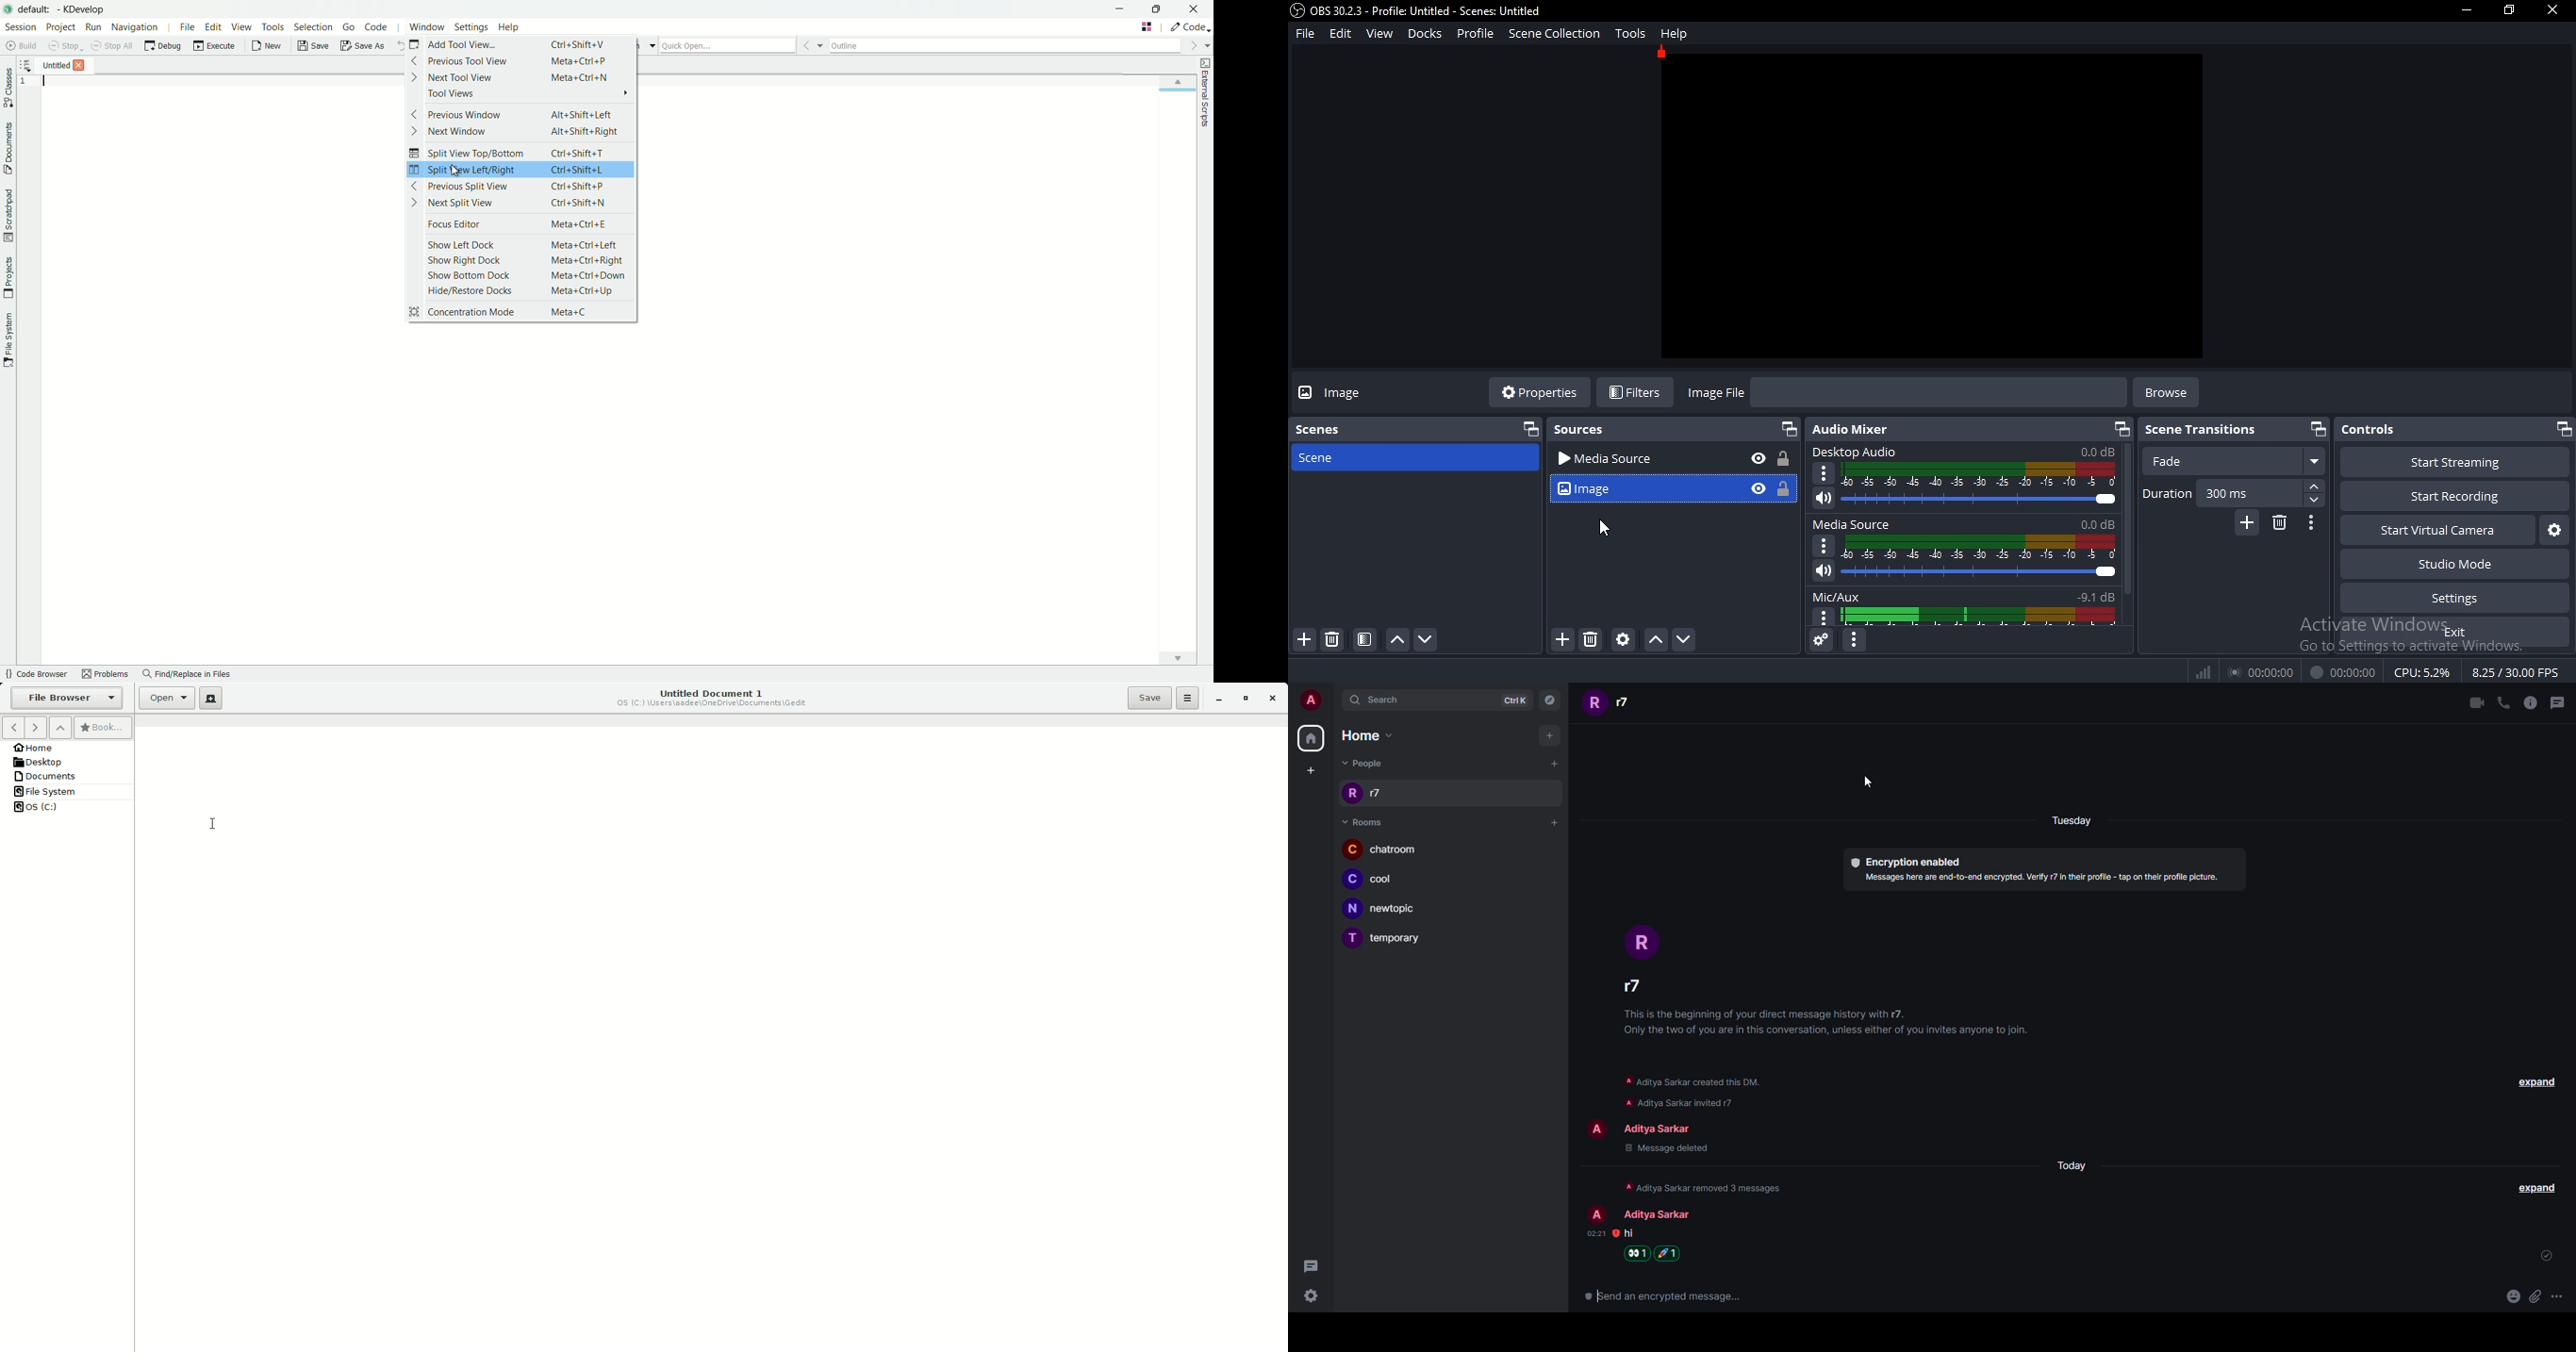 The width and height of the screenshot is (2576, 1372). Describe the element at coordinates (1905, 862) in the screenshot. I see `encryption enabled` at that location.